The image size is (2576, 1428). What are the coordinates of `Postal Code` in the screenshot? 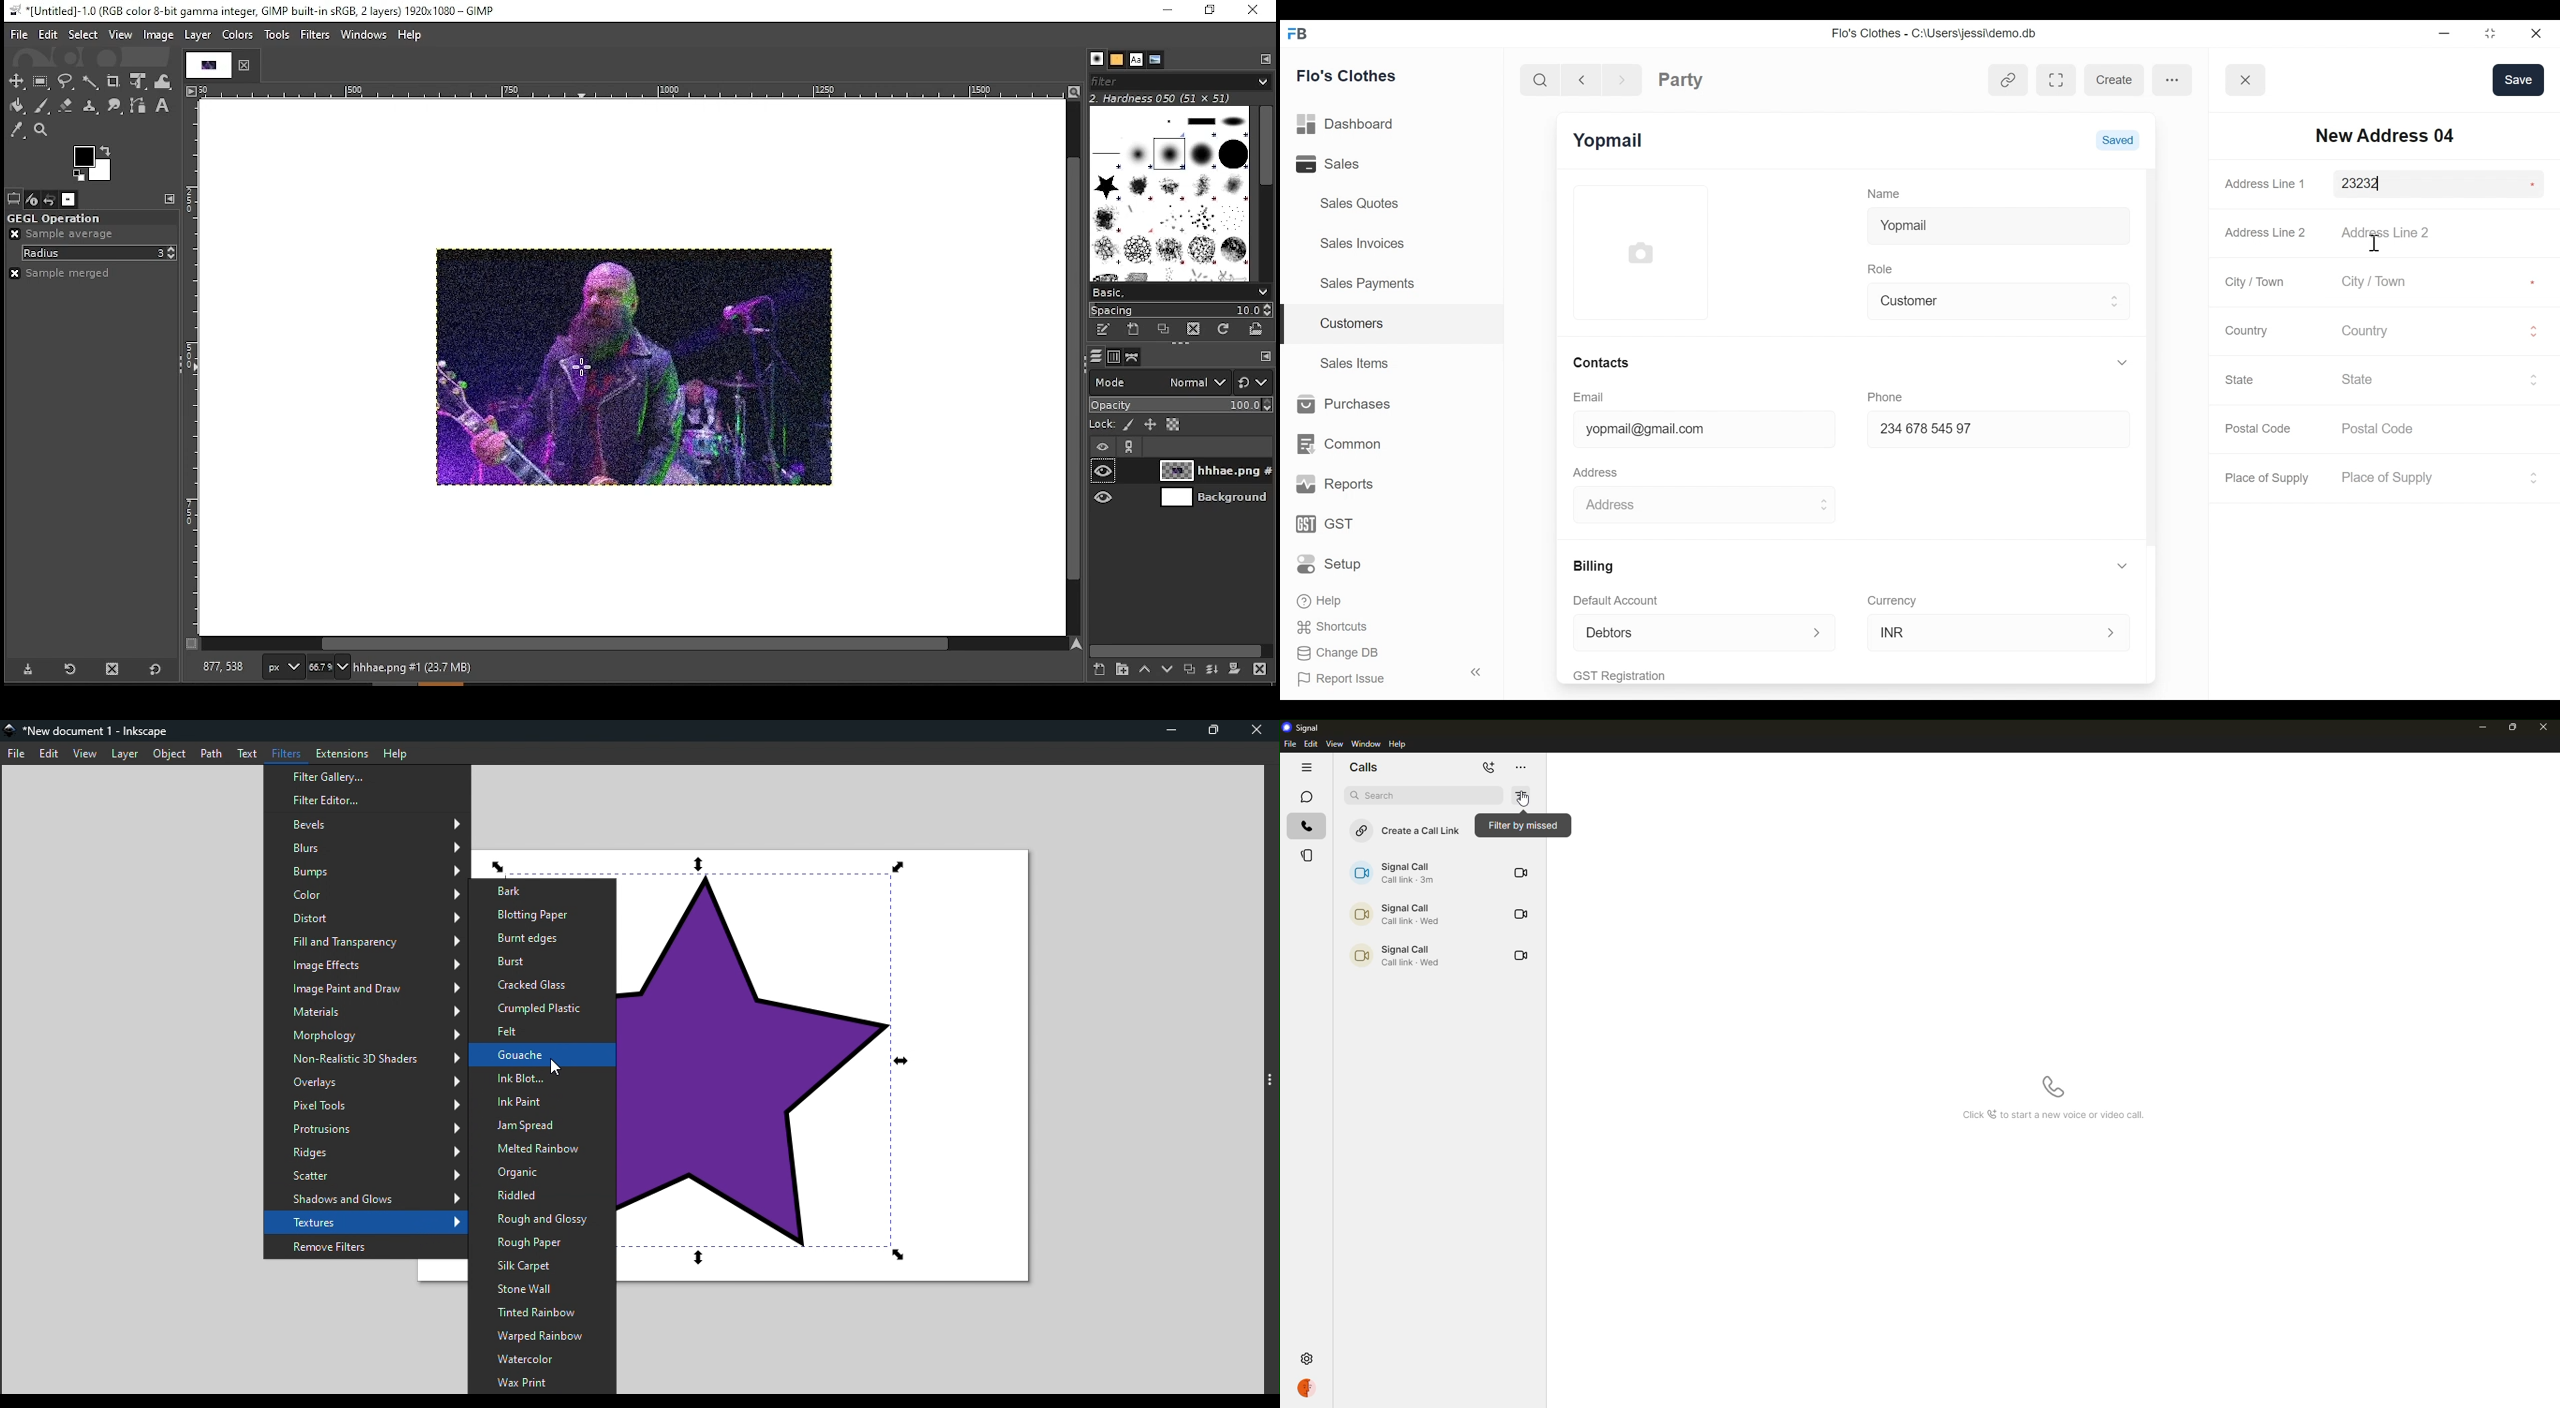 It's located at (2386, 429).